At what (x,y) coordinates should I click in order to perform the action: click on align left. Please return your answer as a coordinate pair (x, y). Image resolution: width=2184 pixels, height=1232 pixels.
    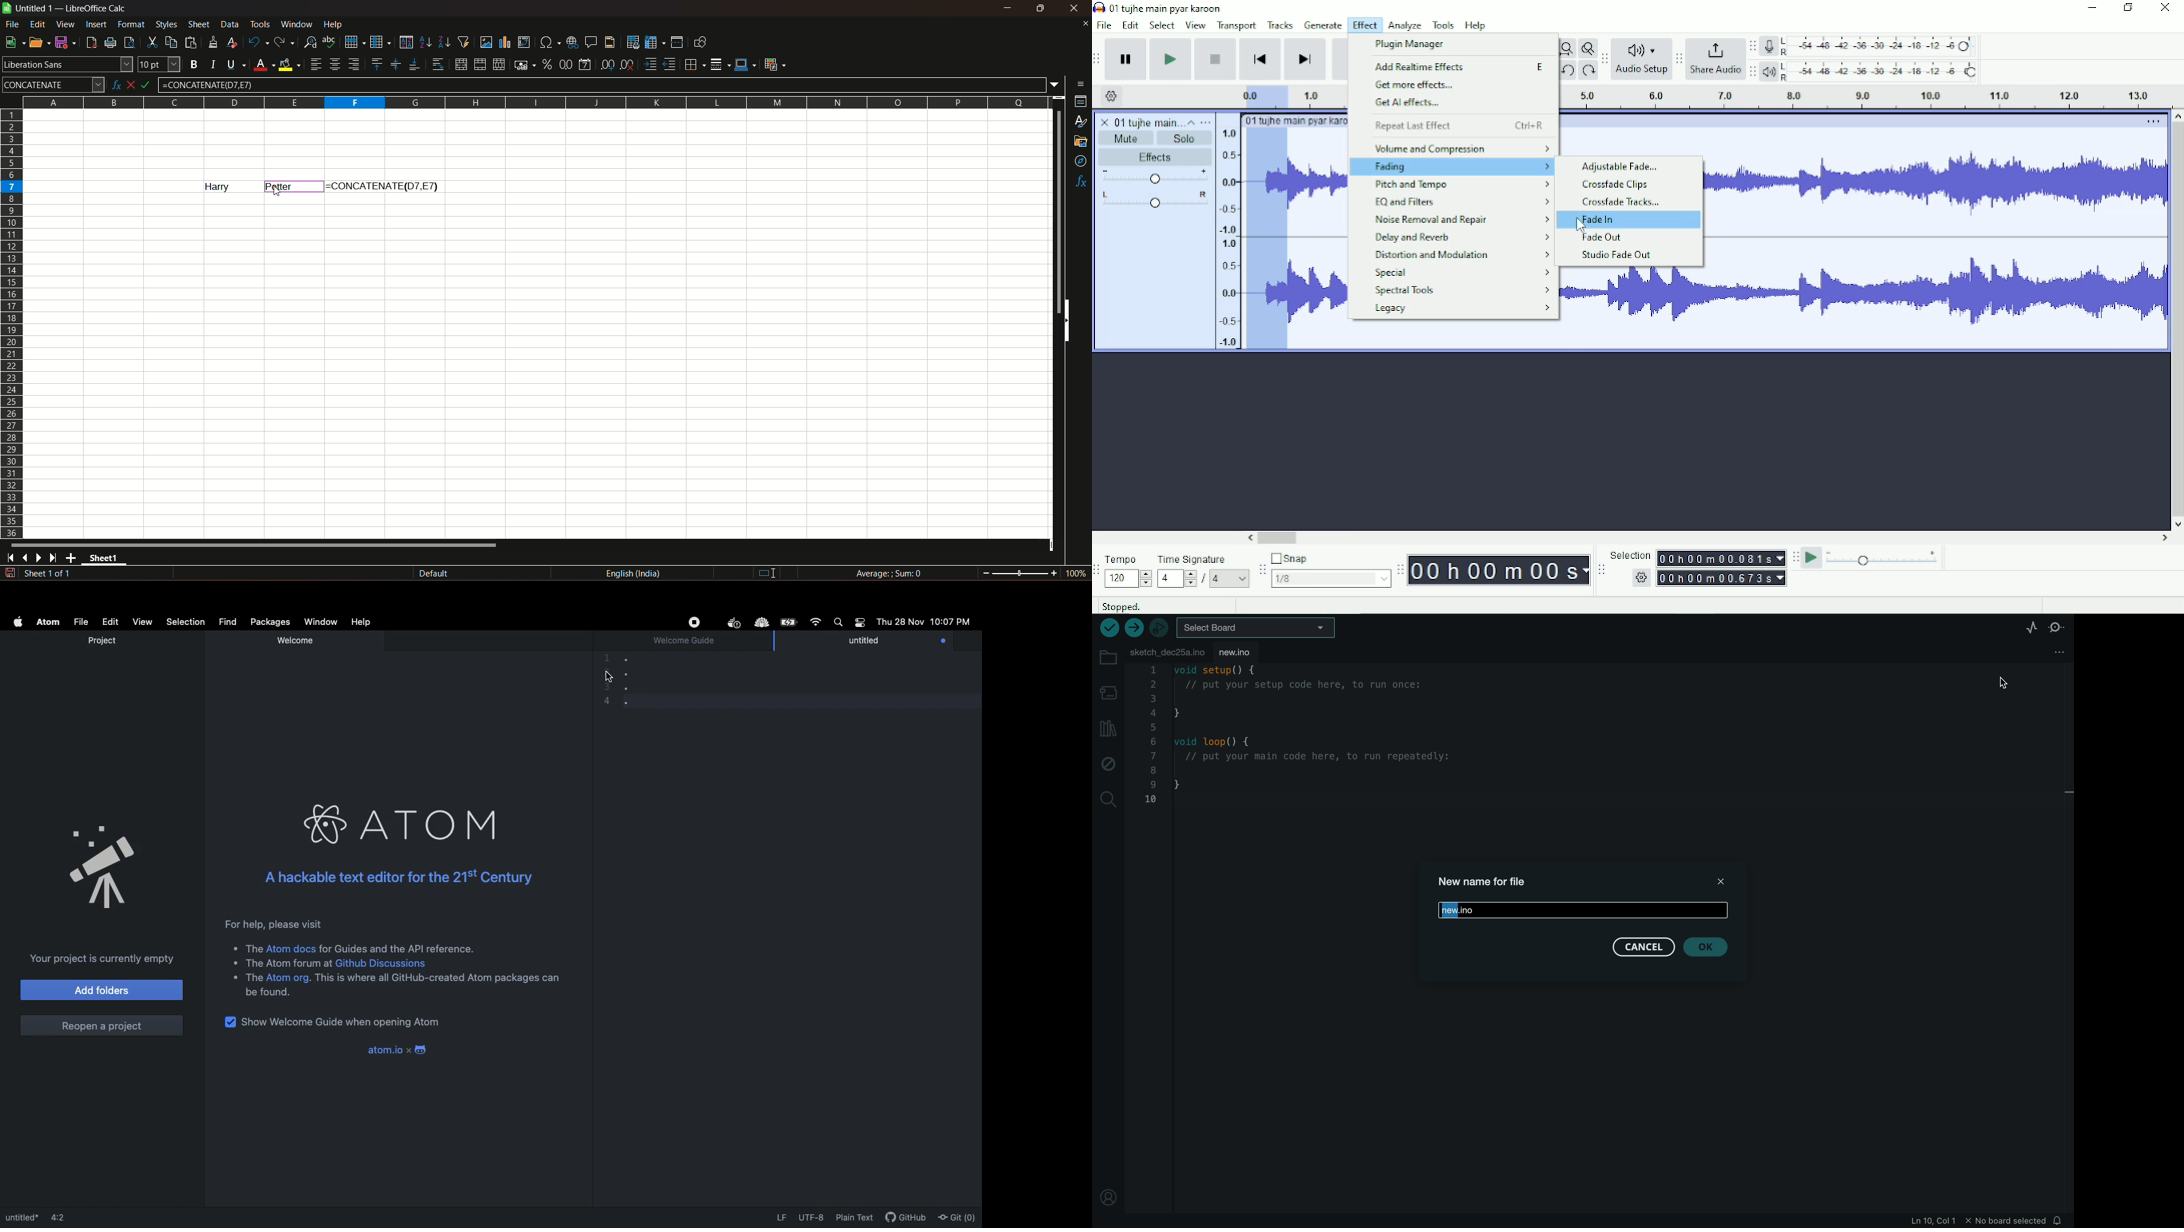
    Looking at the image, I should click on (316, 64).